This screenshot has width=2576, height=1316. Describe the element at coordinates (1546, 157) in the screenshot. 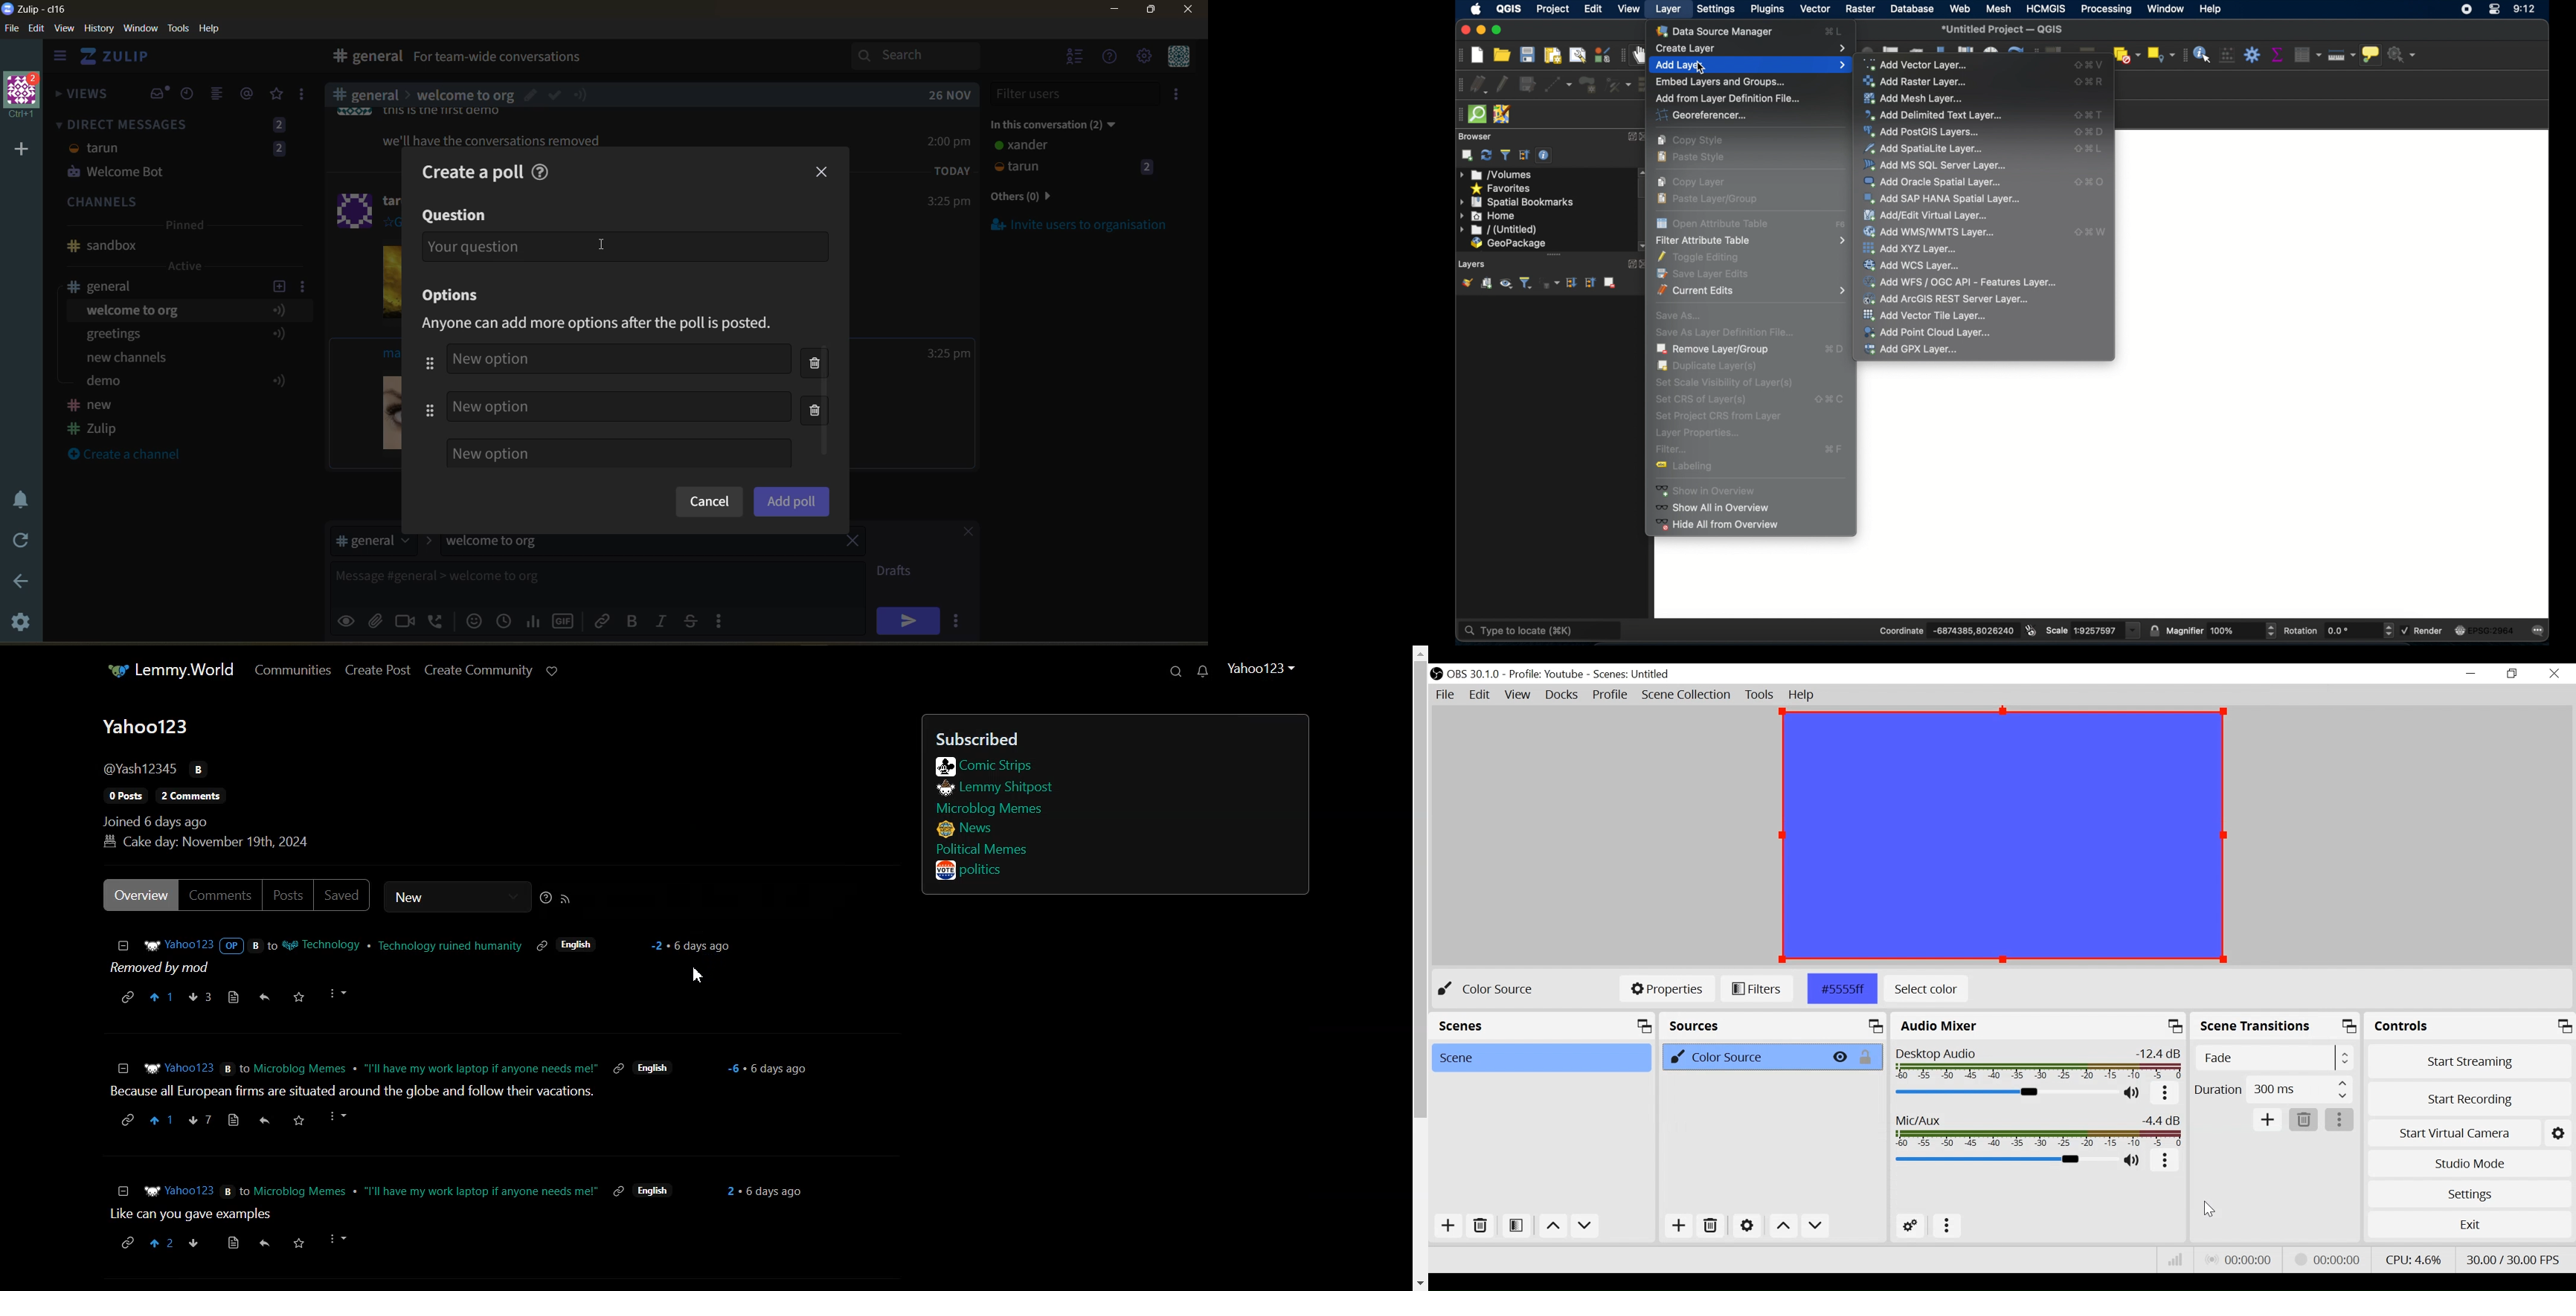

I see `enable/disable properties widget` at that location.